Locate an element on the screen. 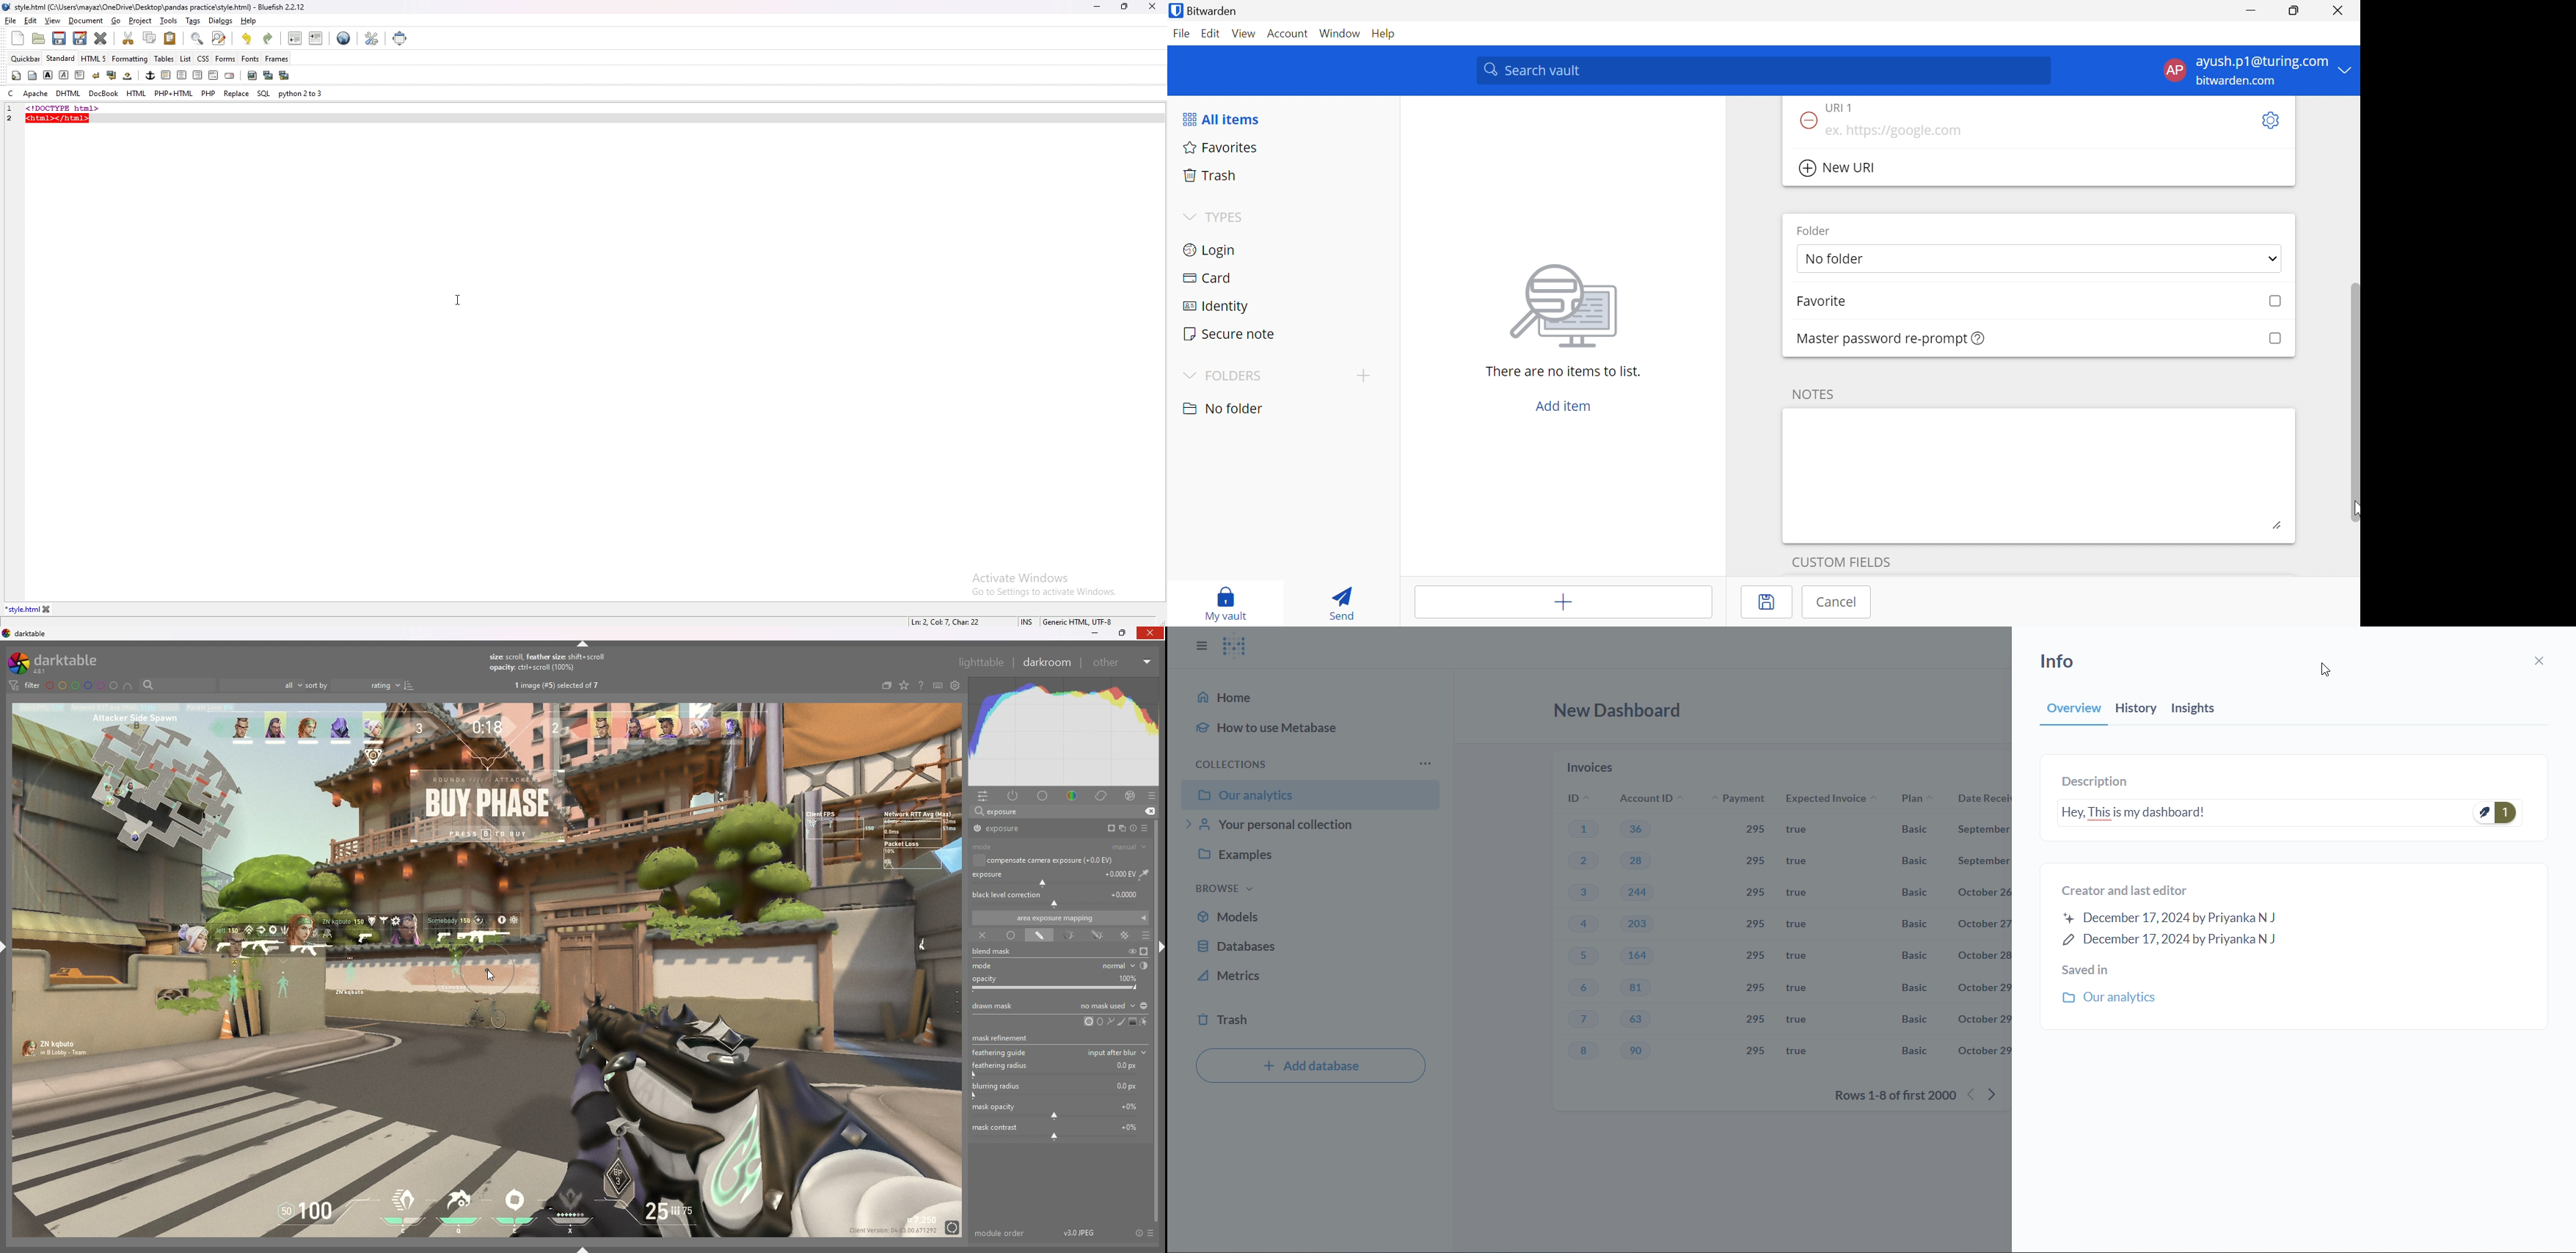 Image resolution: width=2576 pixels, height=1260 pixels. temporarily switch off is located at coordinates (1132, 951).